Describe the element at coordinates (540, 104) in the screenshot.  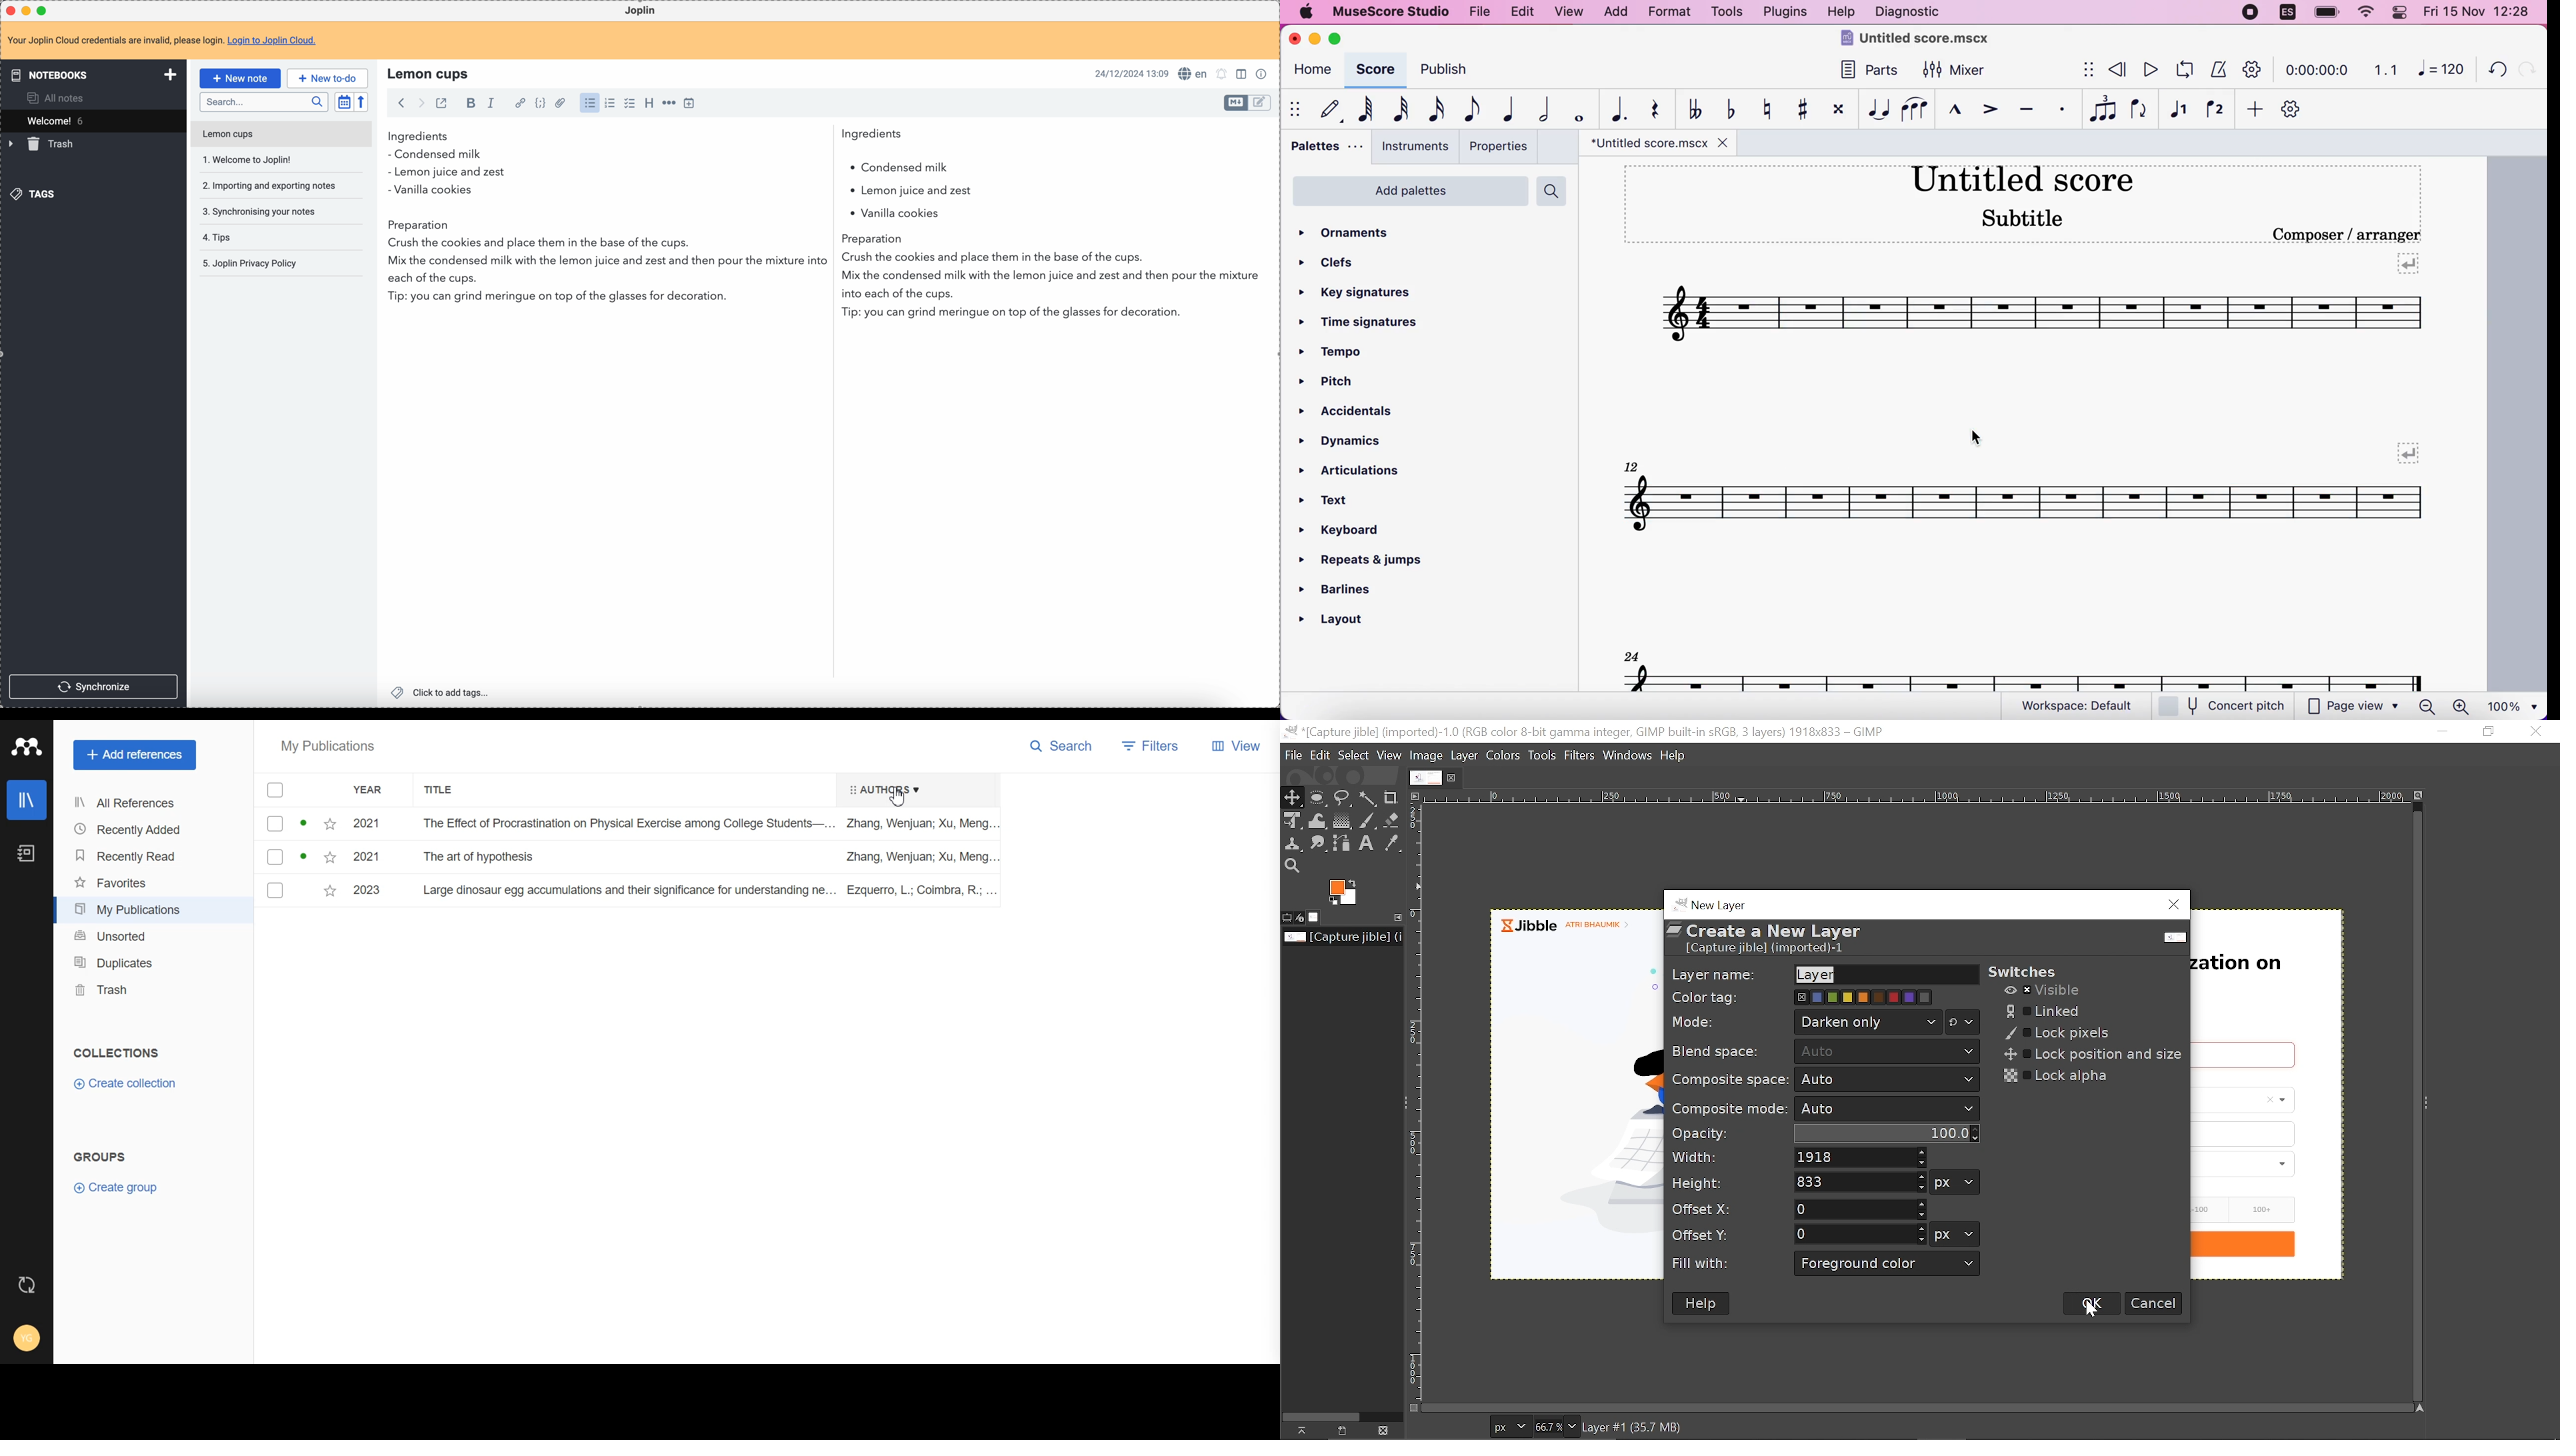
I see `code` at that location.